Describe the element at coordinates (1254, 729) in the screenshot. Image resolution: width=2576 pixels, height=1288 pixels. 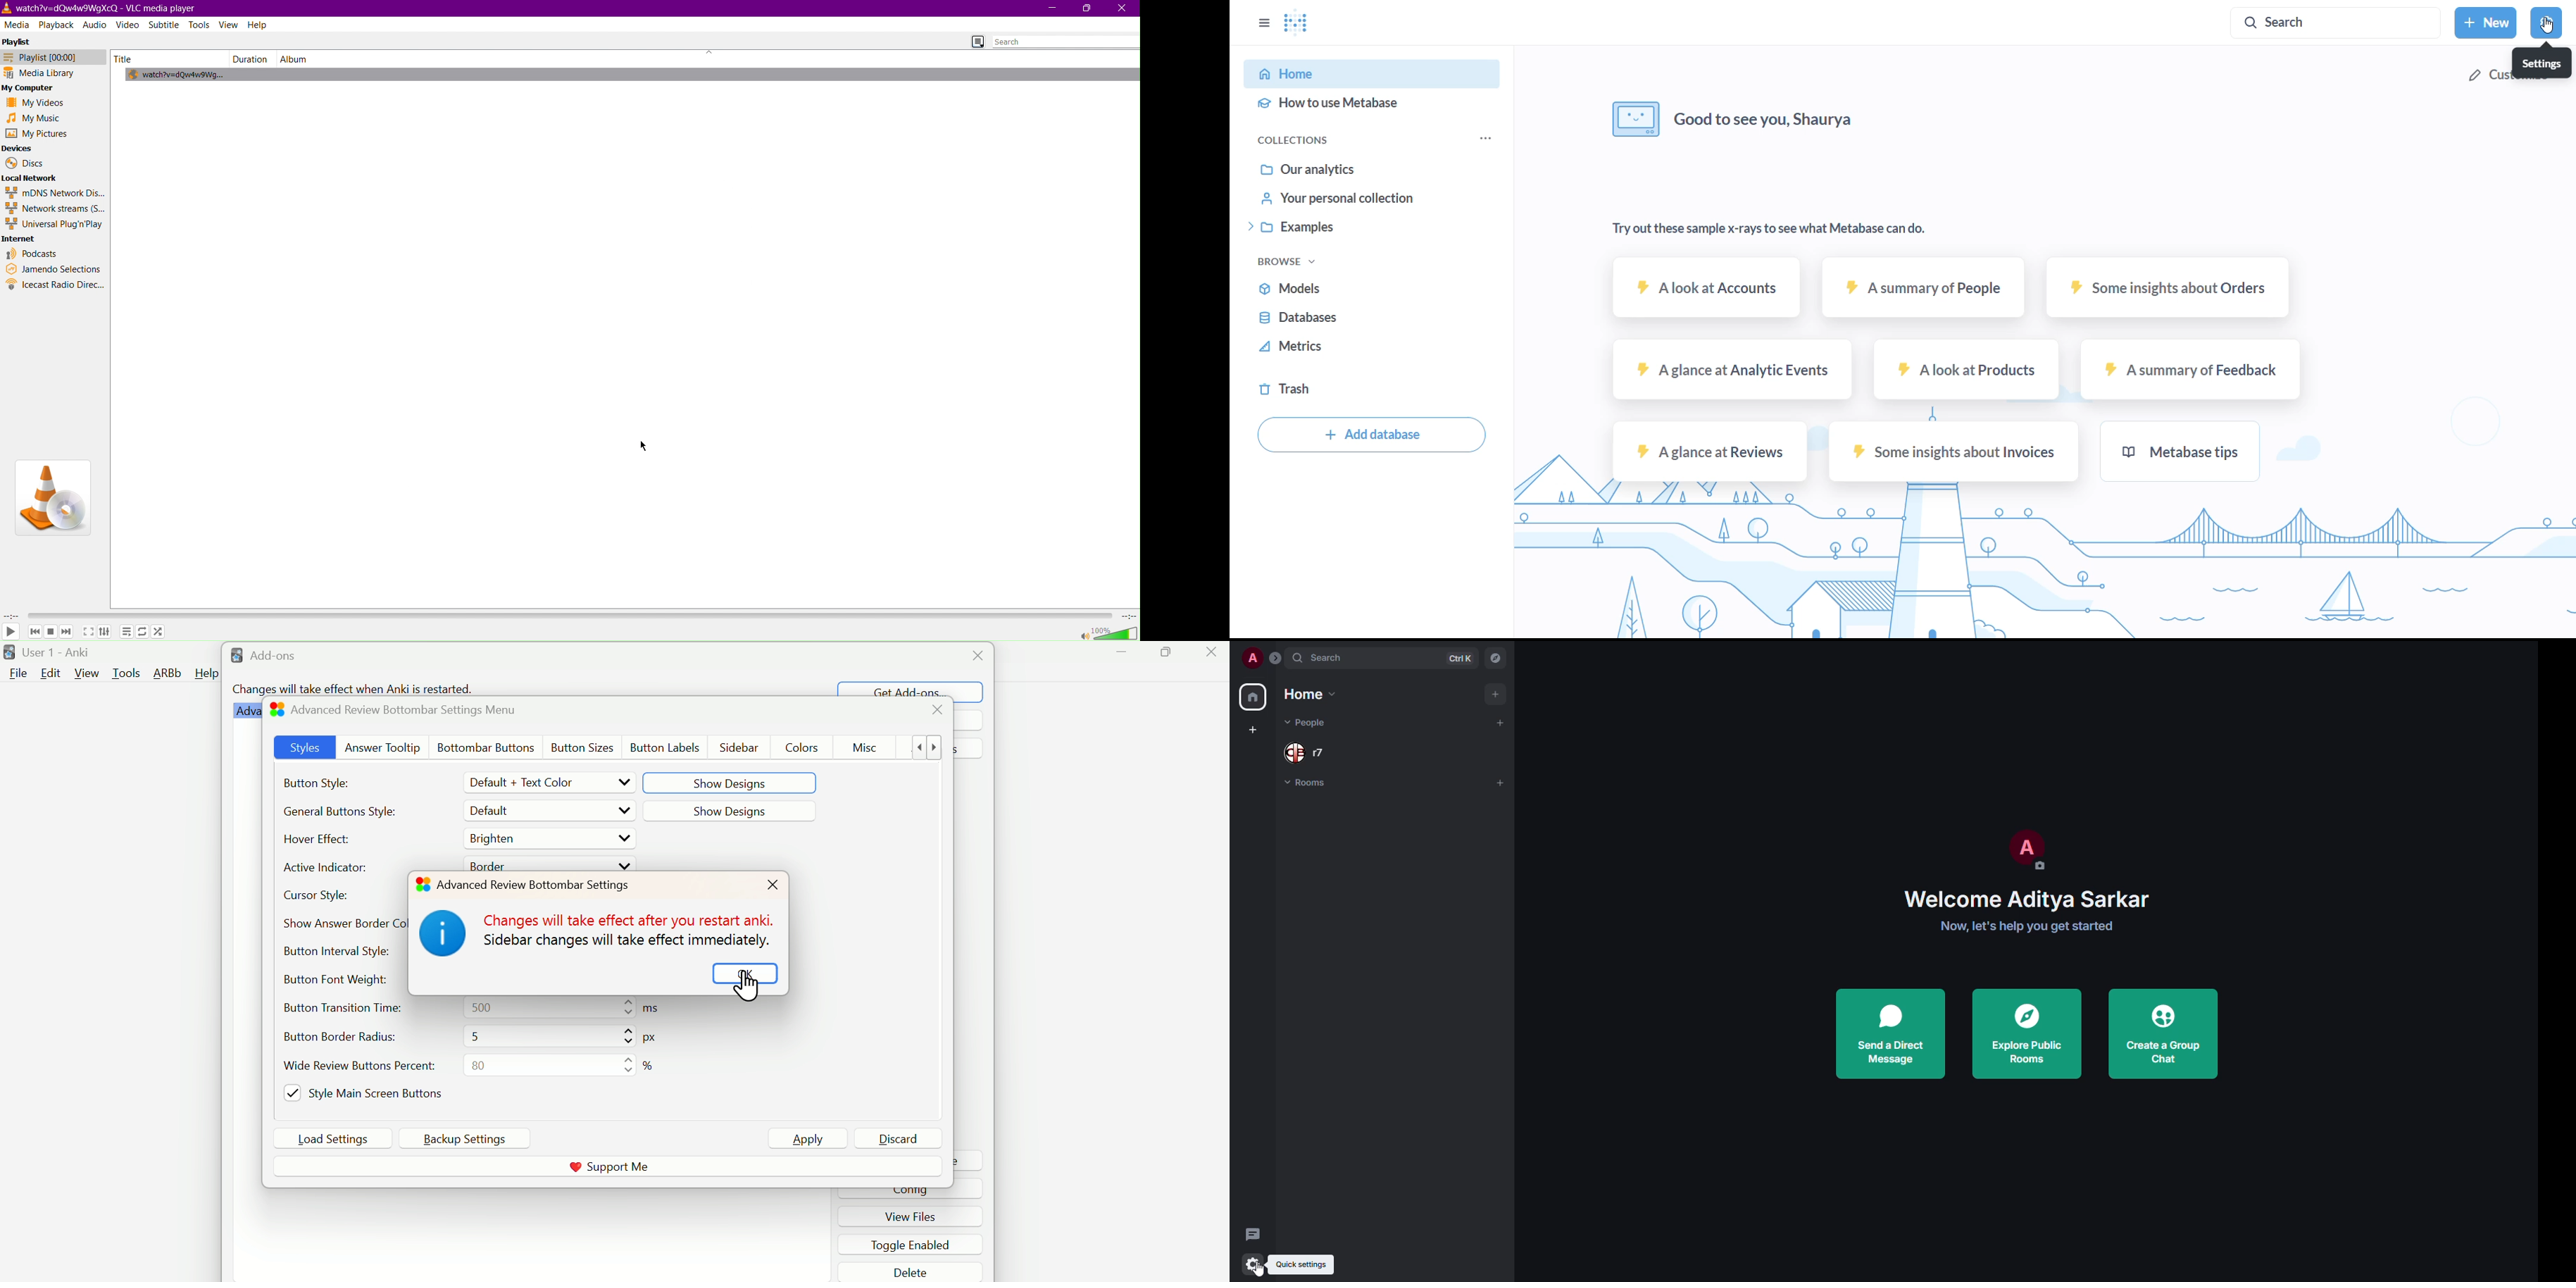
I see `create space` at that location.